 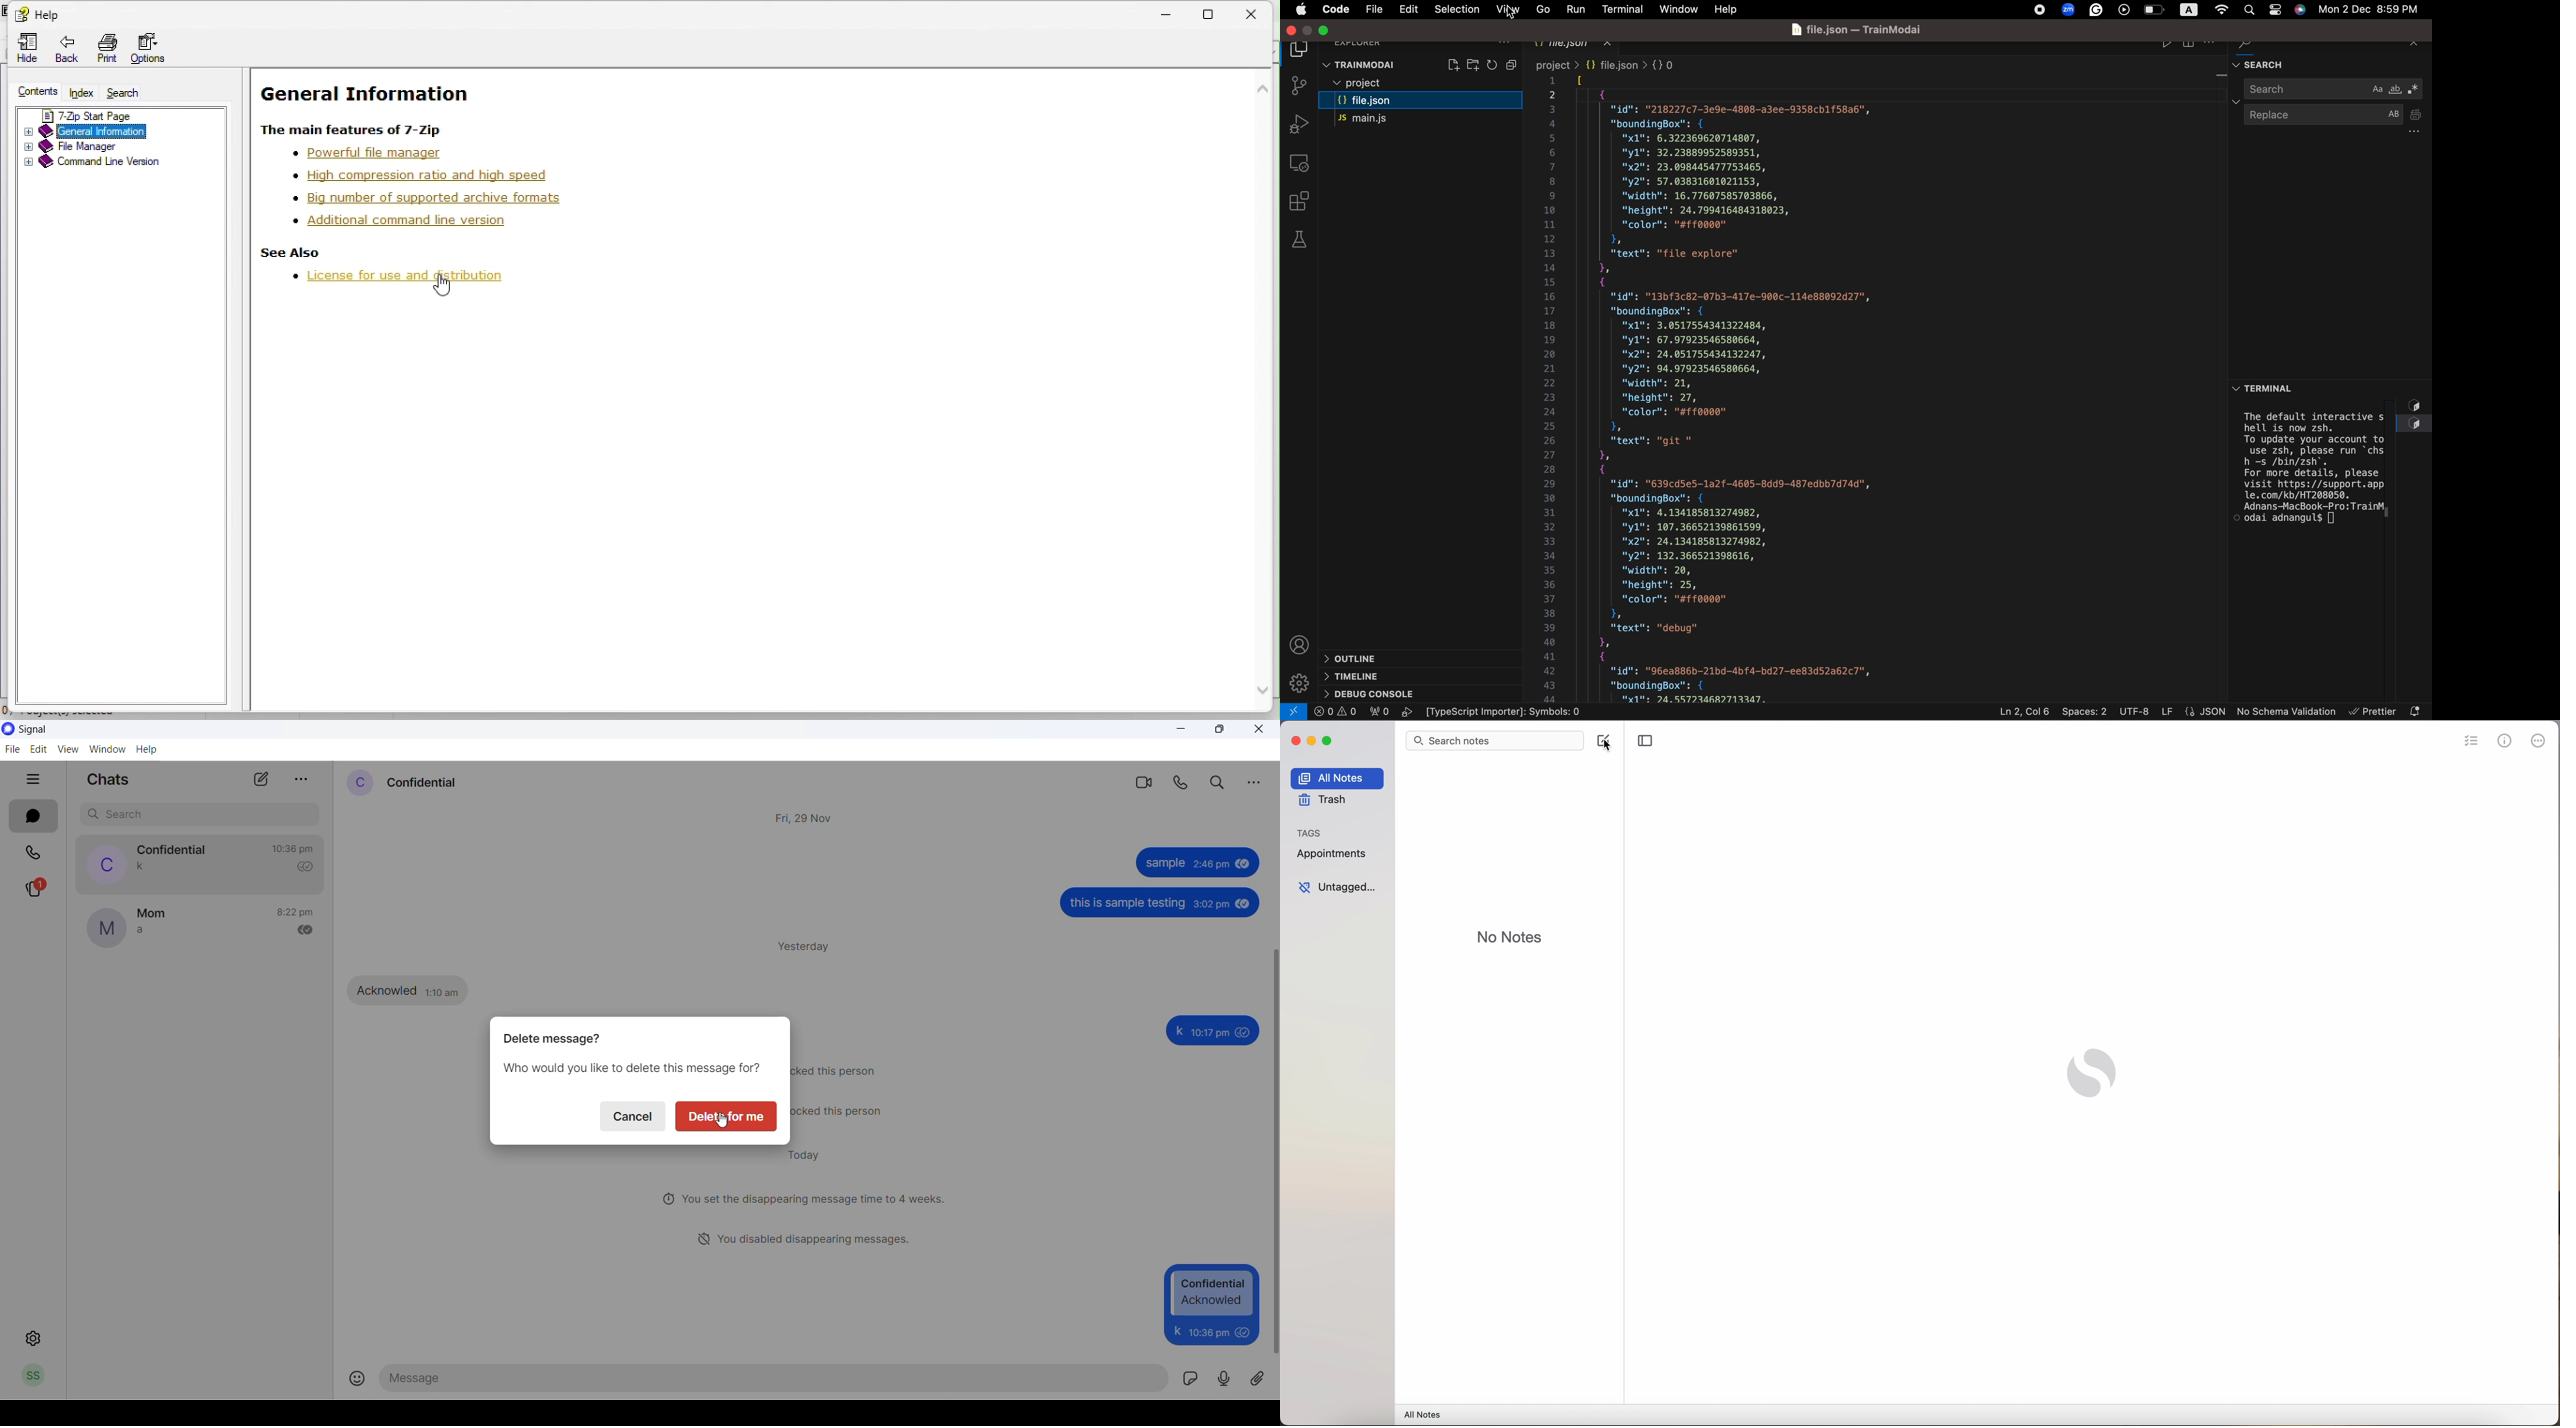 I want to click on no notes, so click(x=1509, y=937).